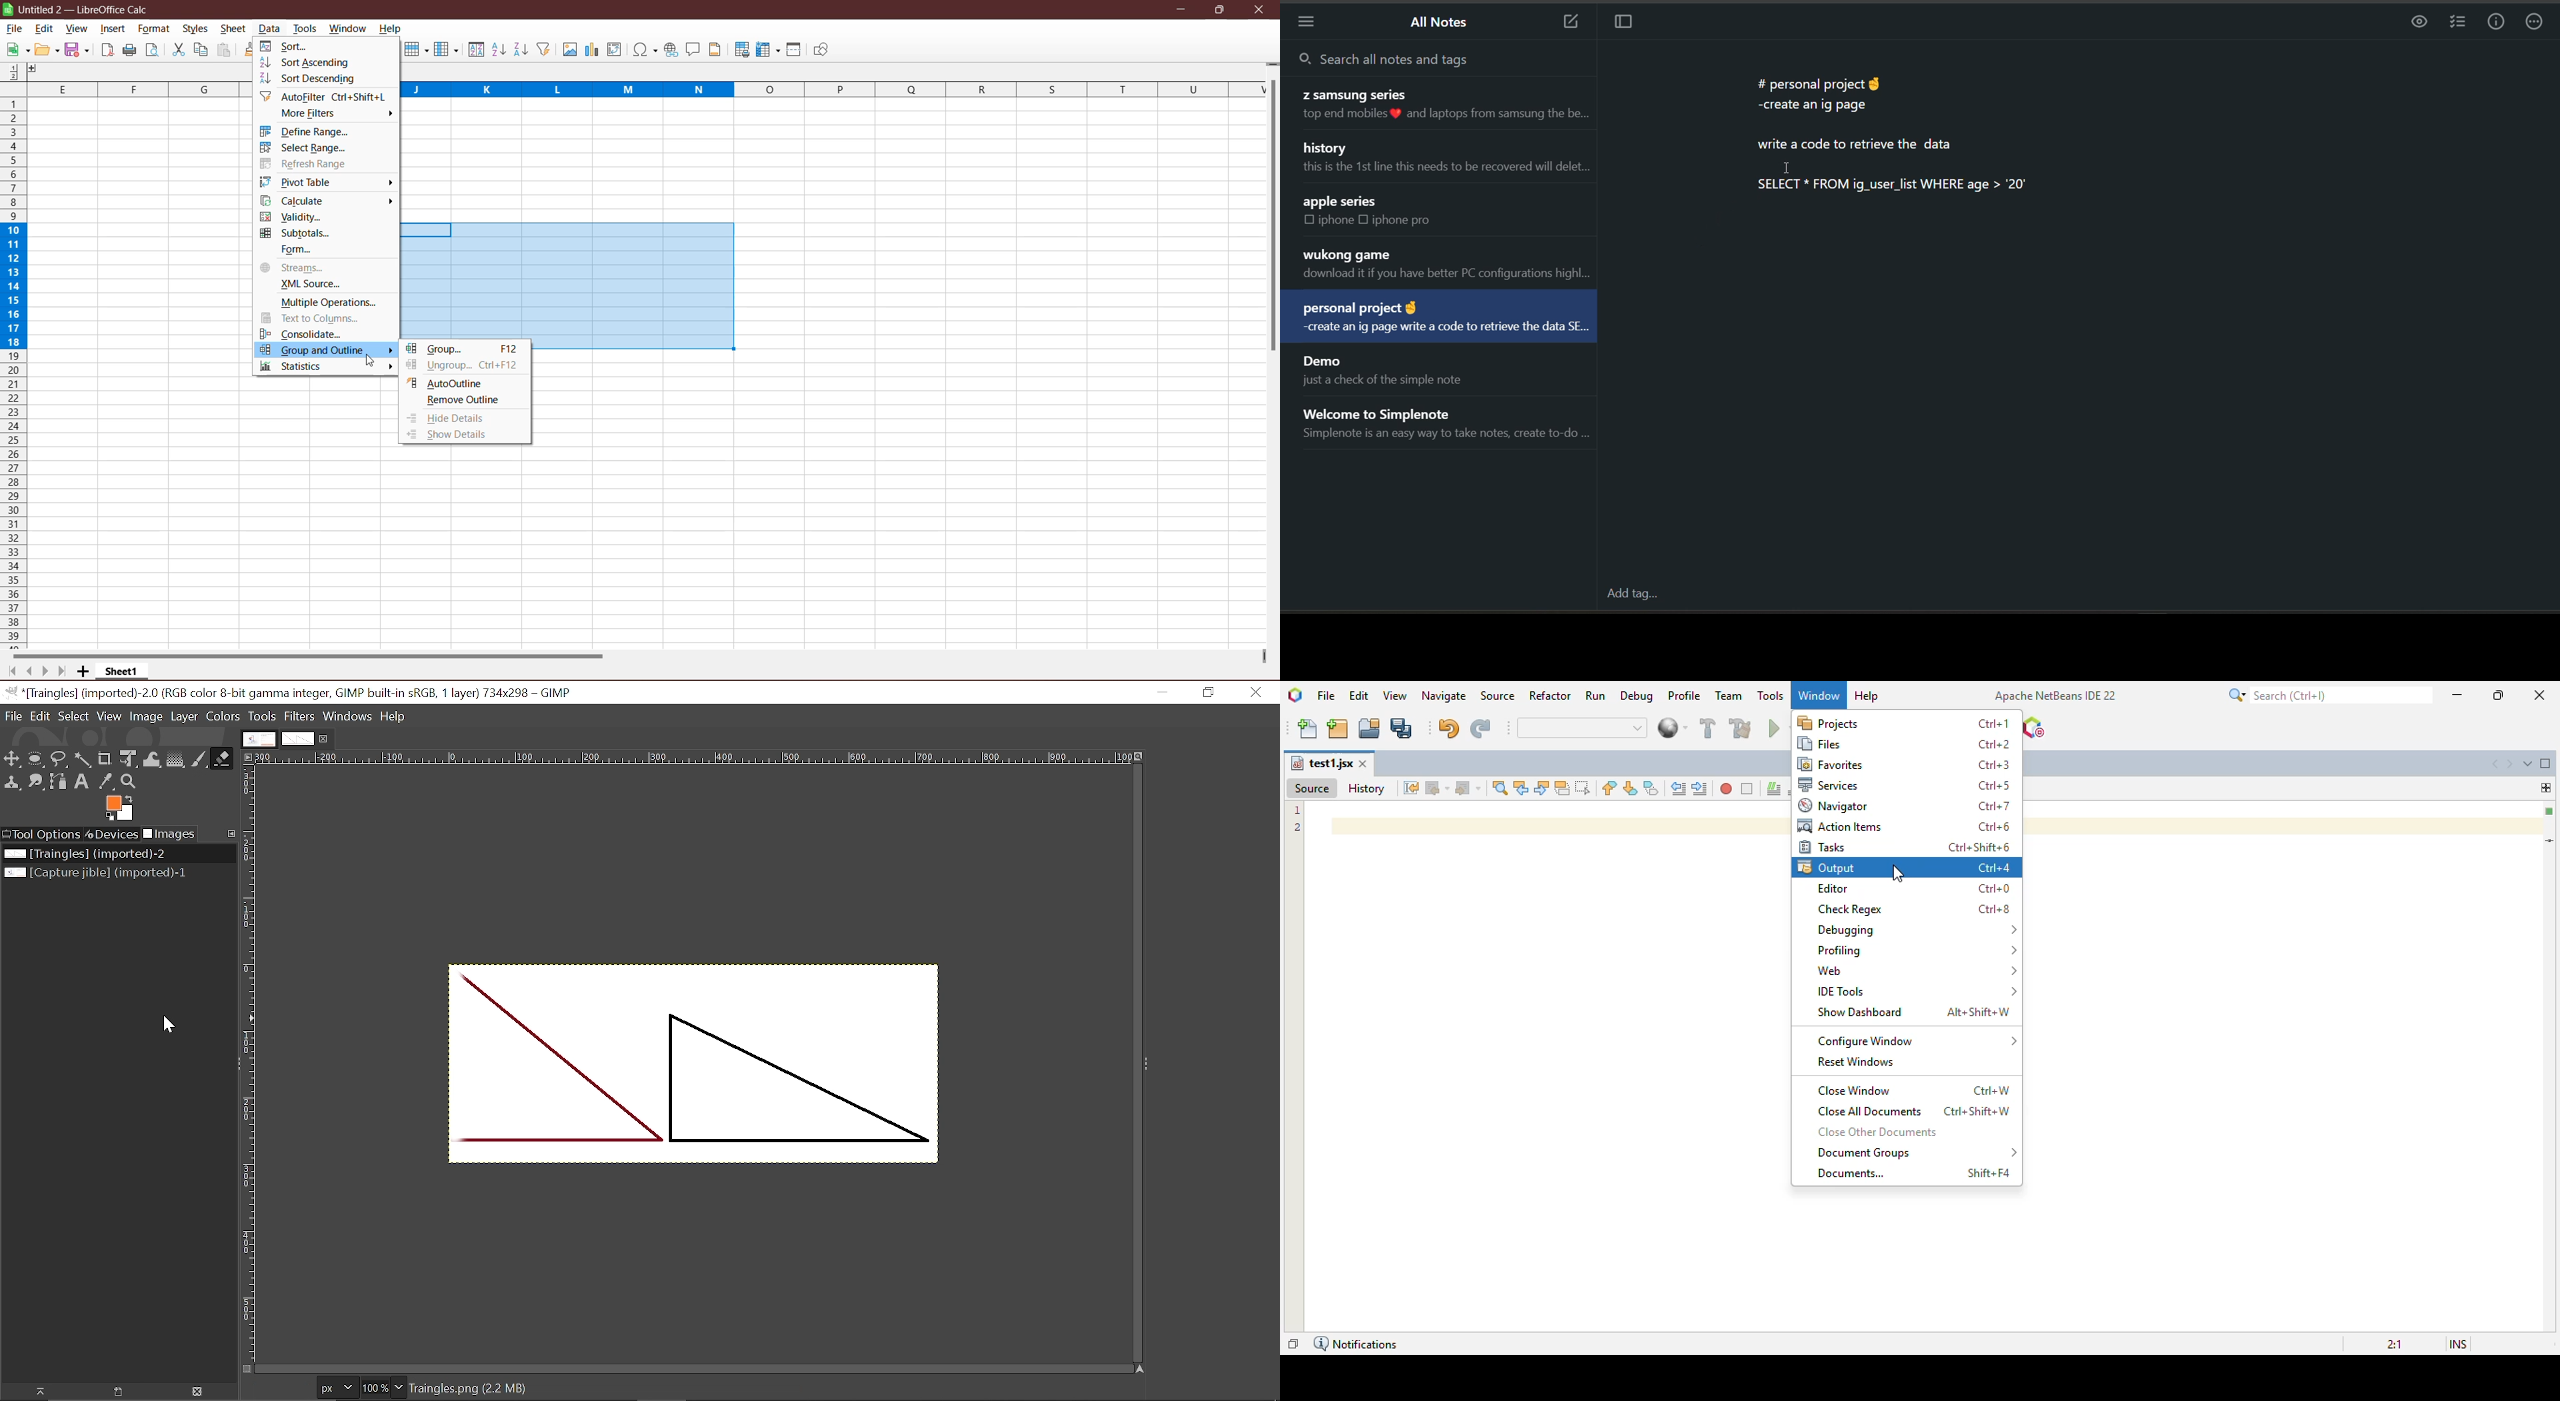 The image size is (2576, 1428). What do you see at coordinates (313, 80) in the screenshot?
I see `Sort Descending` at bounding box center [313, 80].